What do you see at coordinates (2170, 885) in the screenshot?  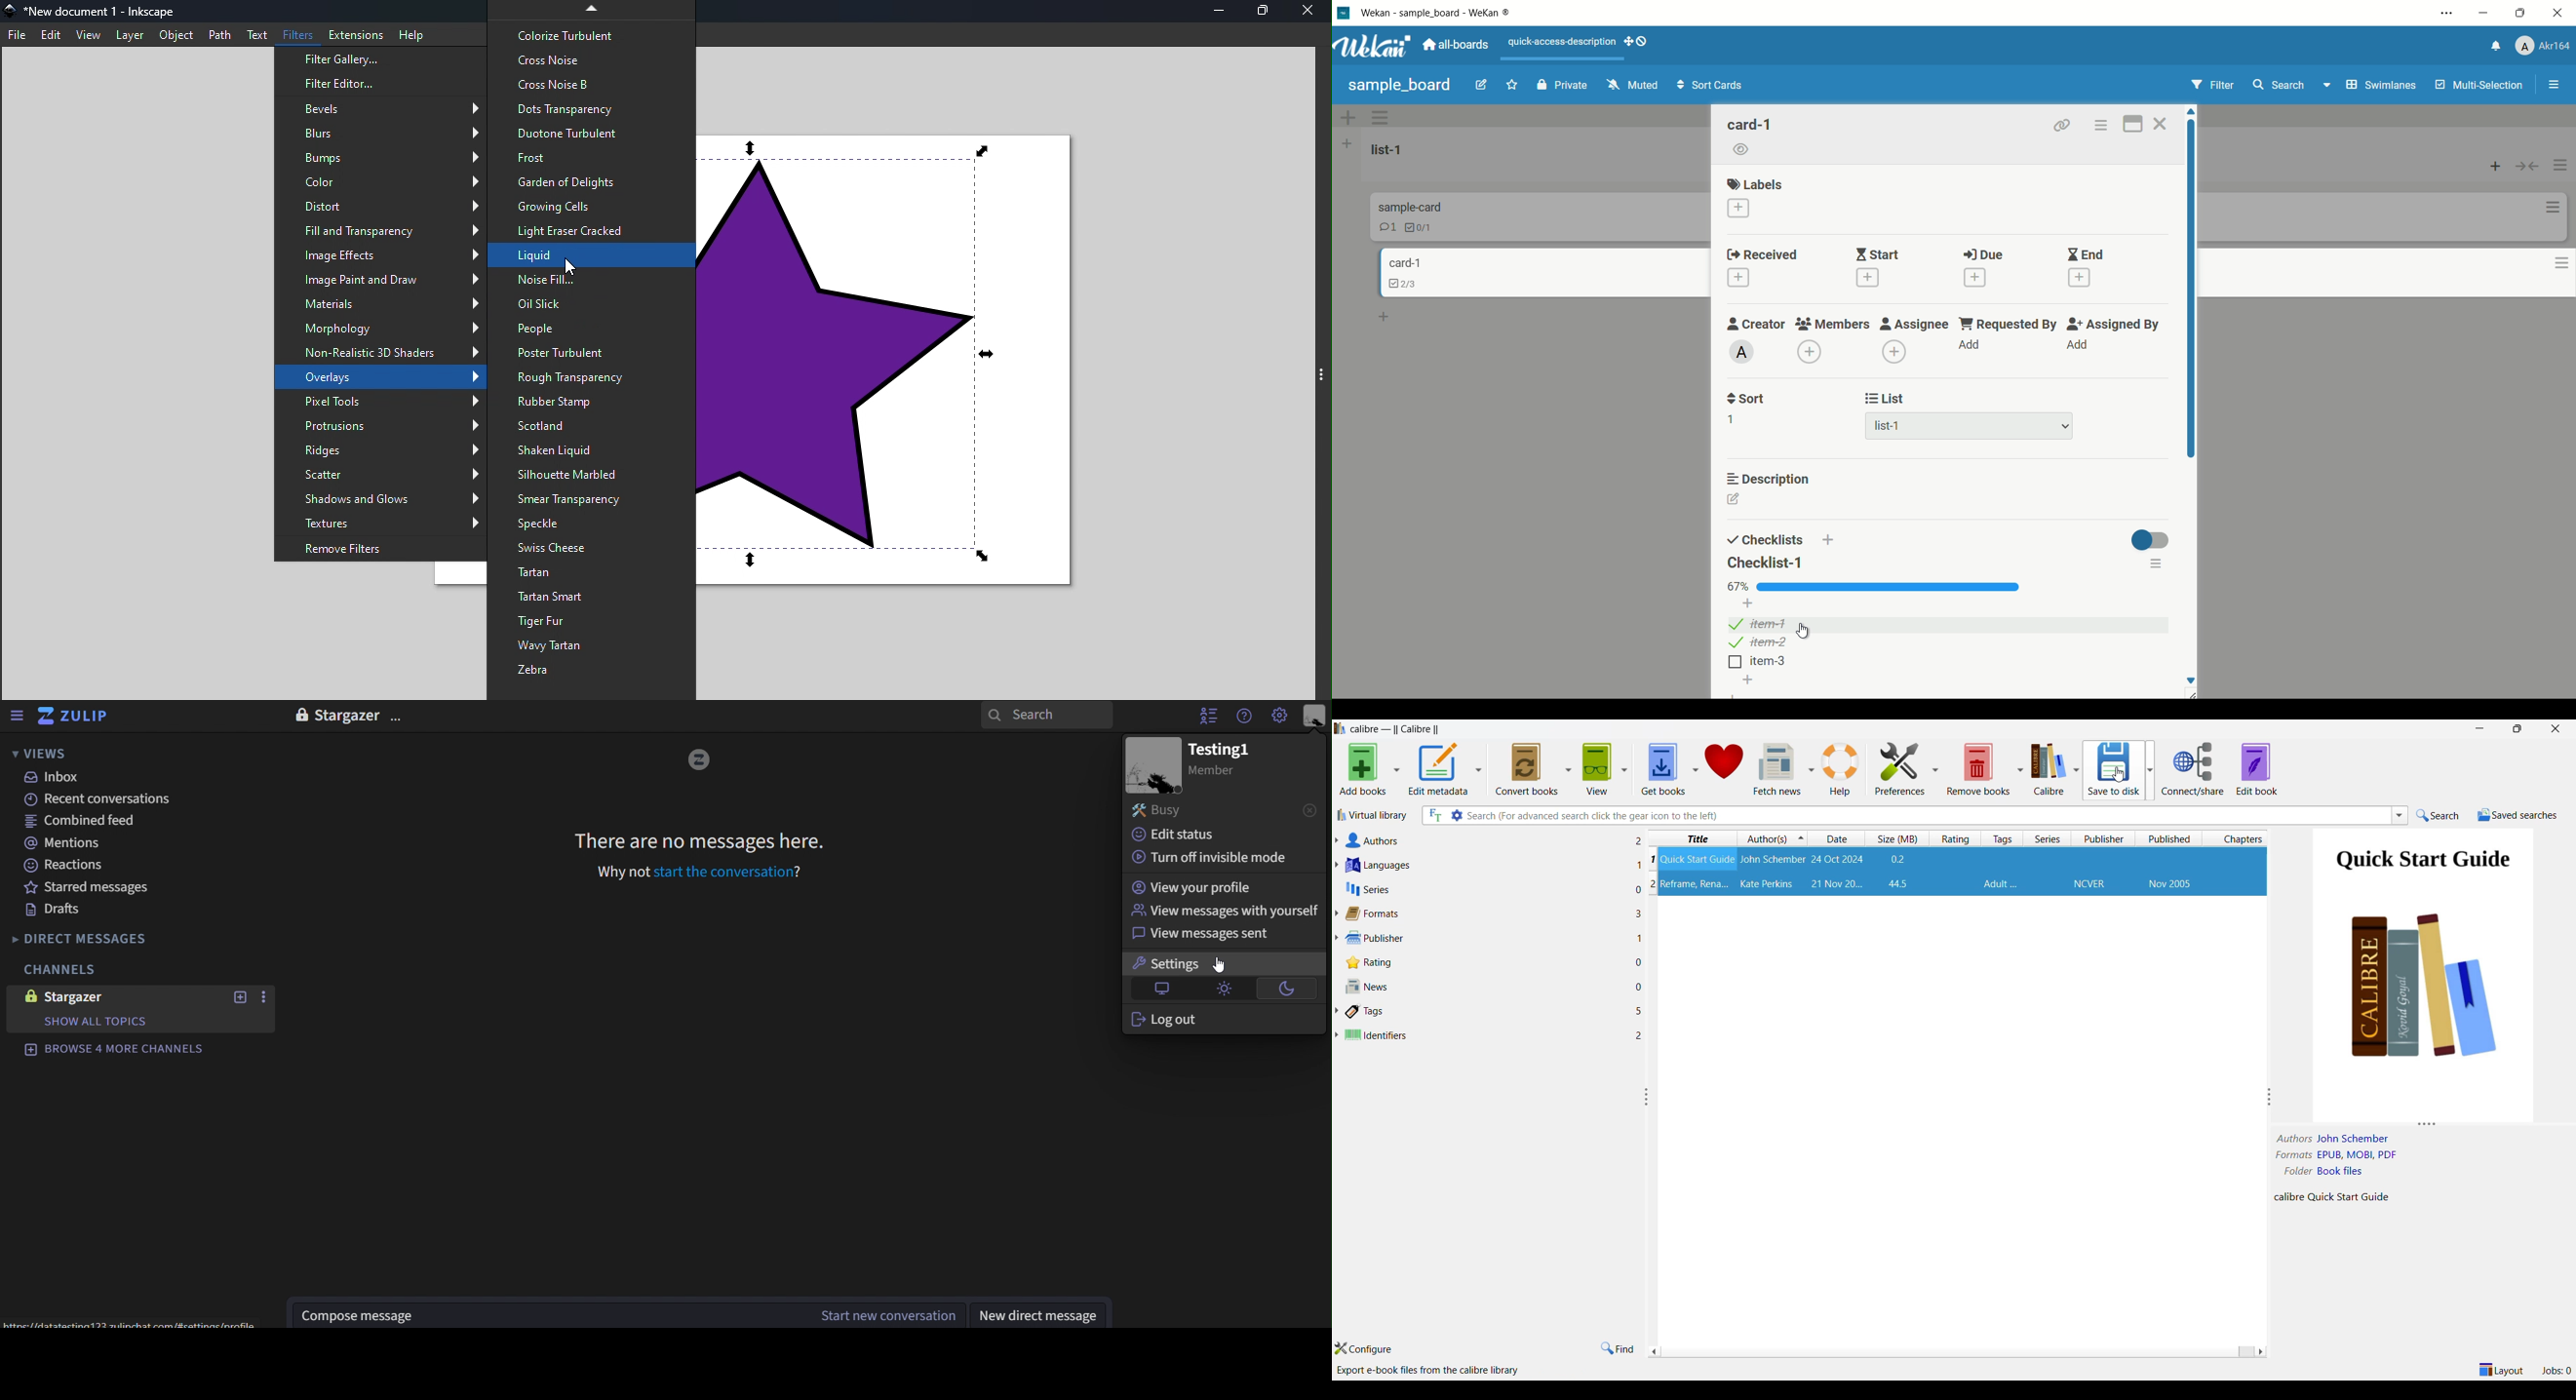 I see `Publish date` at bounding box center [2170, 885].